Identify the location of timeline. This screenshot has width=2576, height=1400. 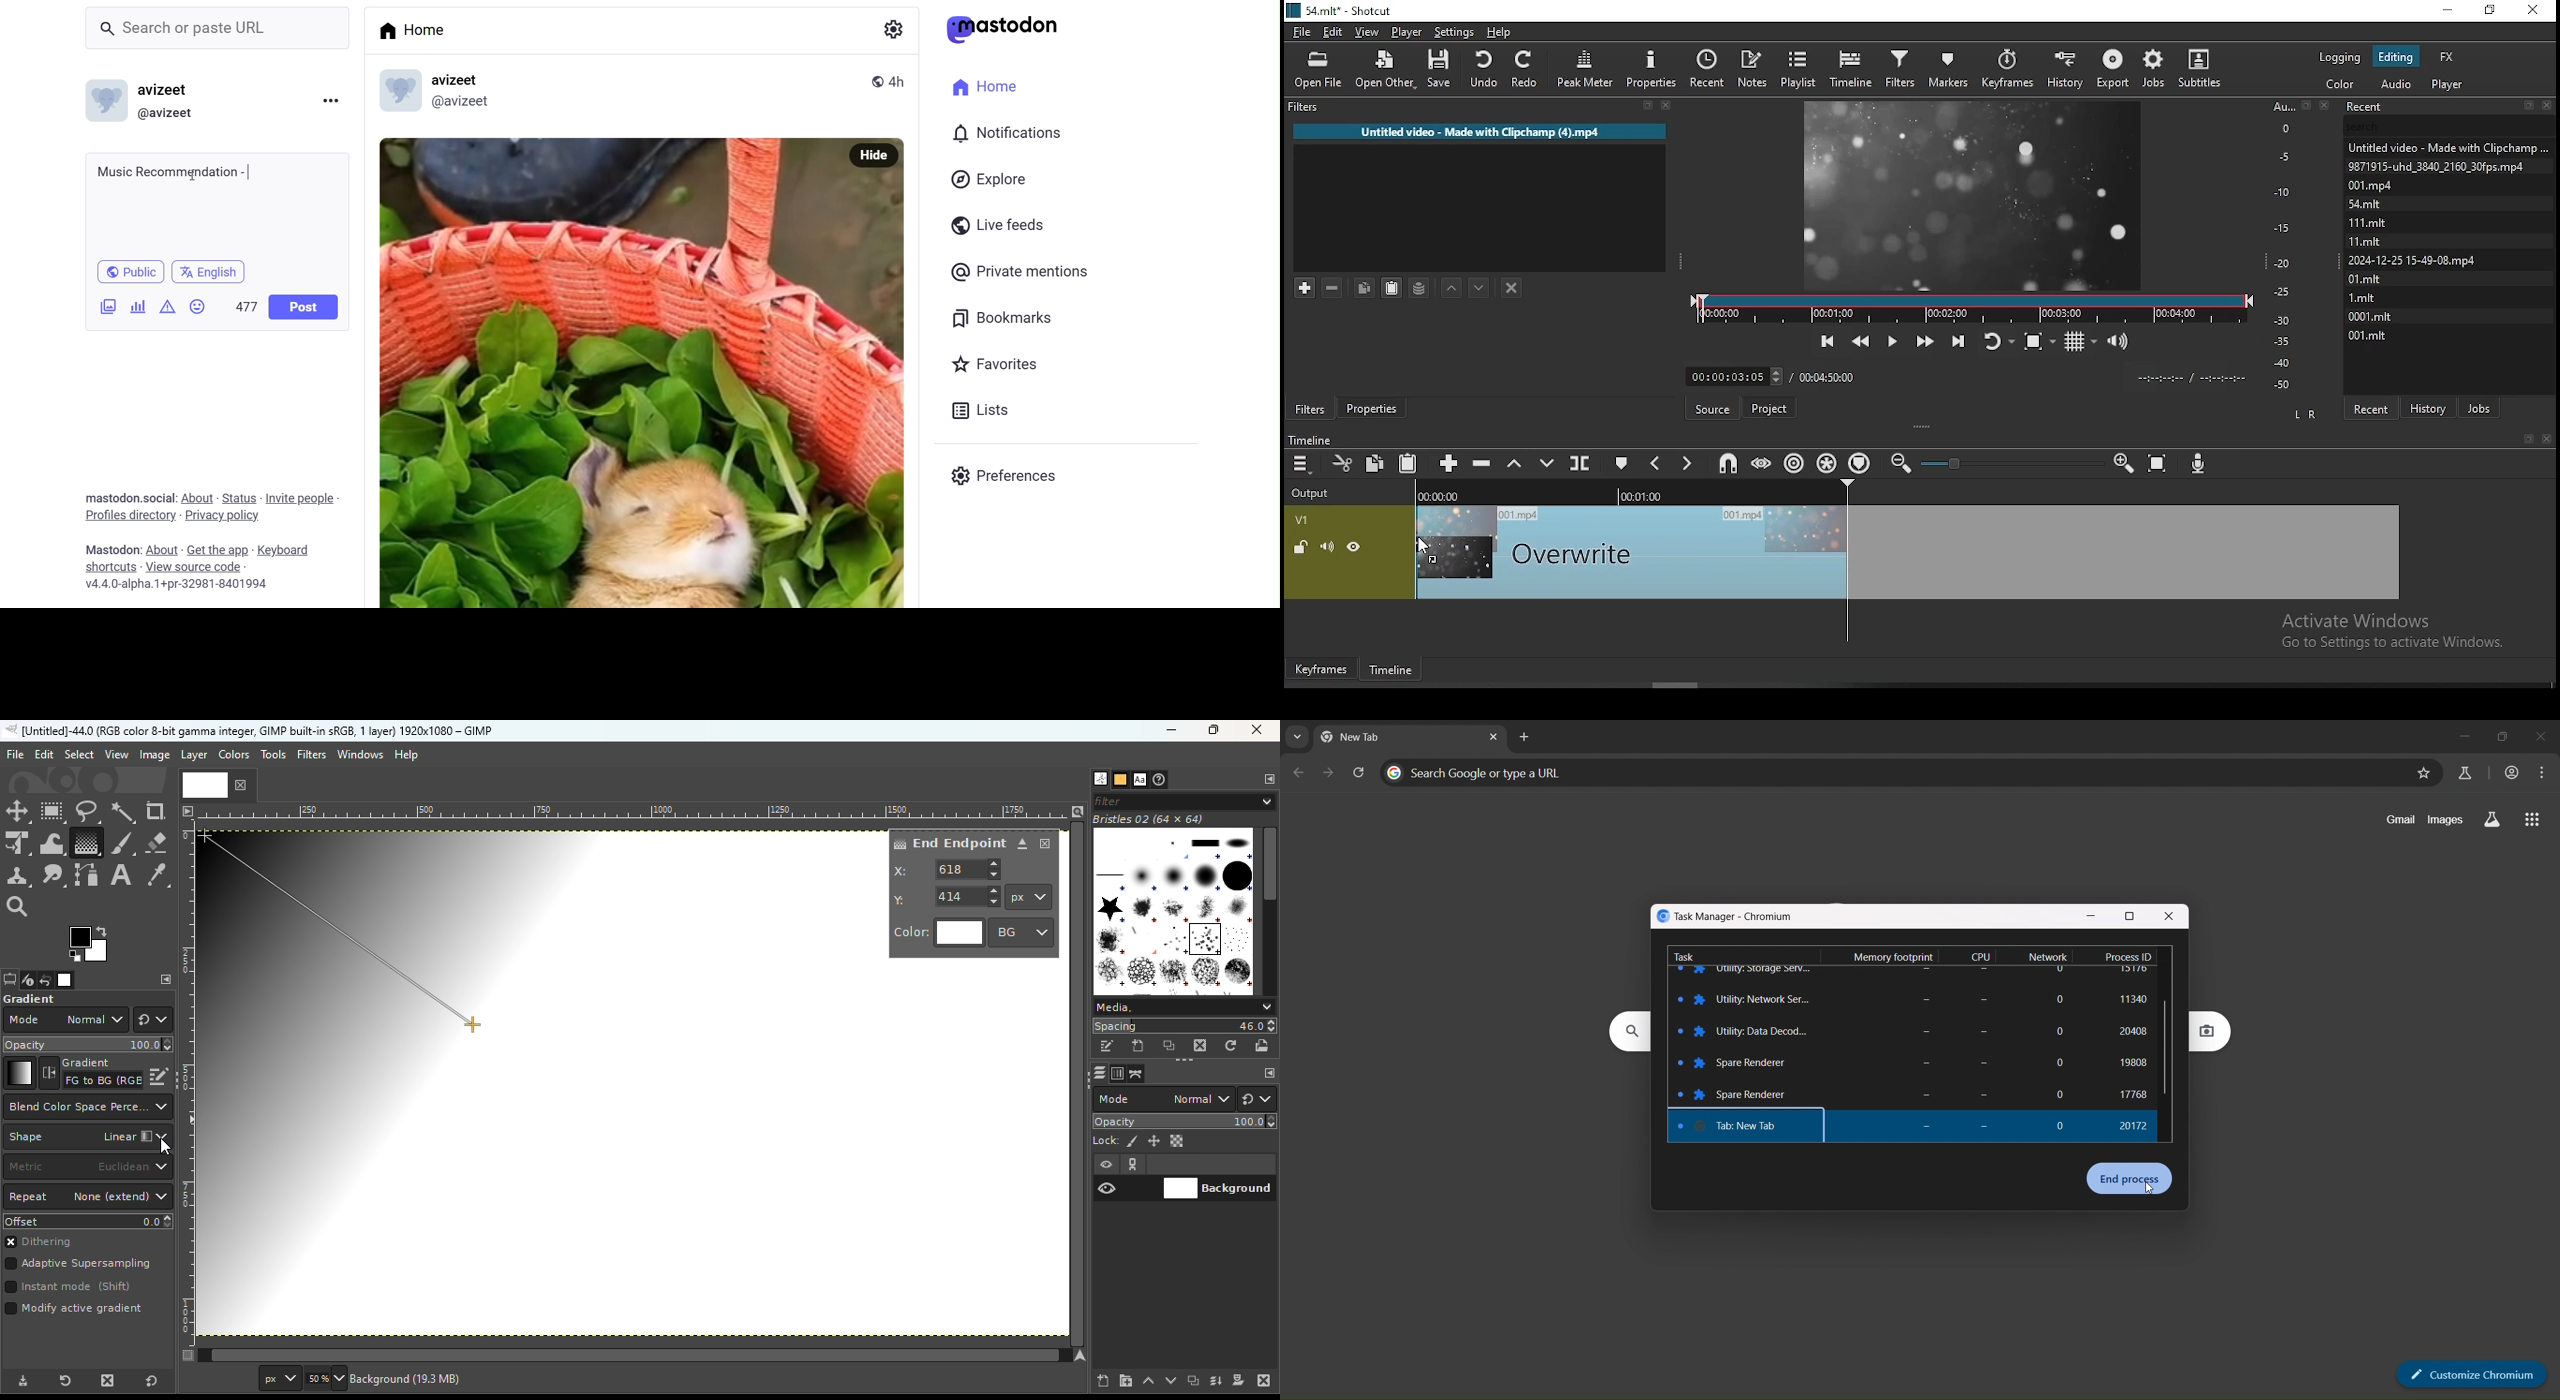
(1851, 71).